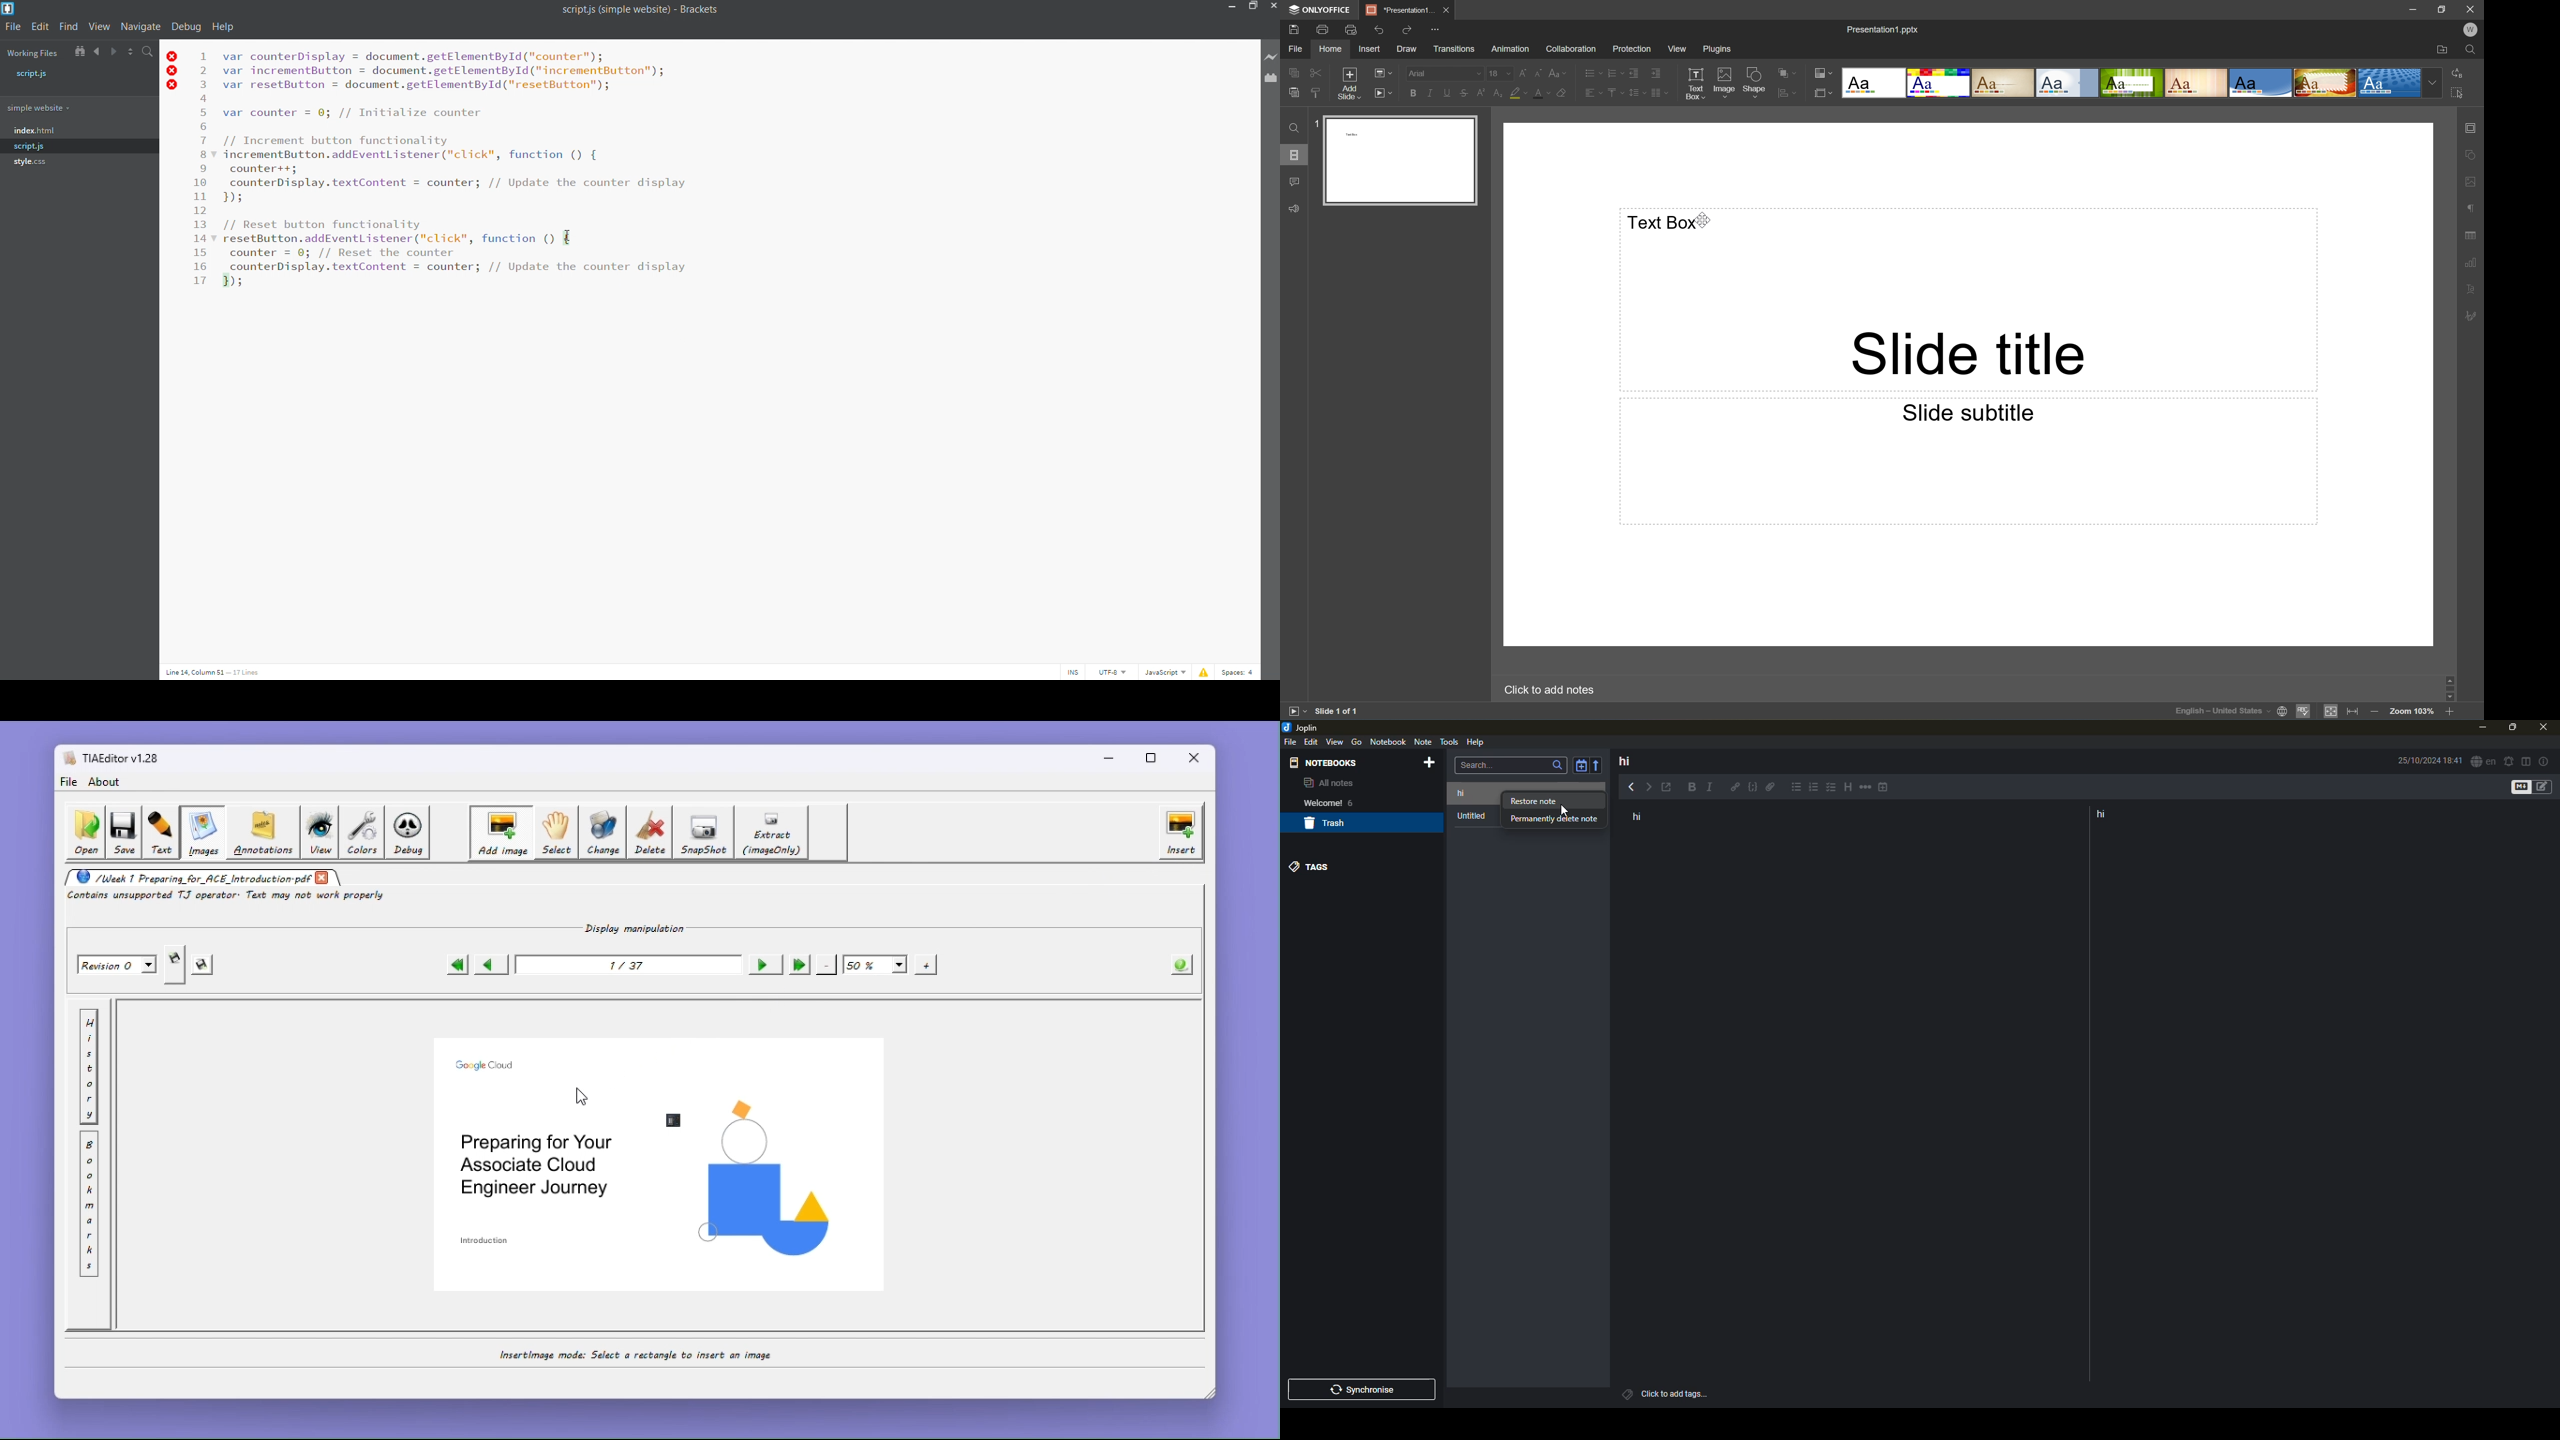 The width and height of the screenshot is (2576, 1456). I want to click on add notebook, so click(1432, 763).